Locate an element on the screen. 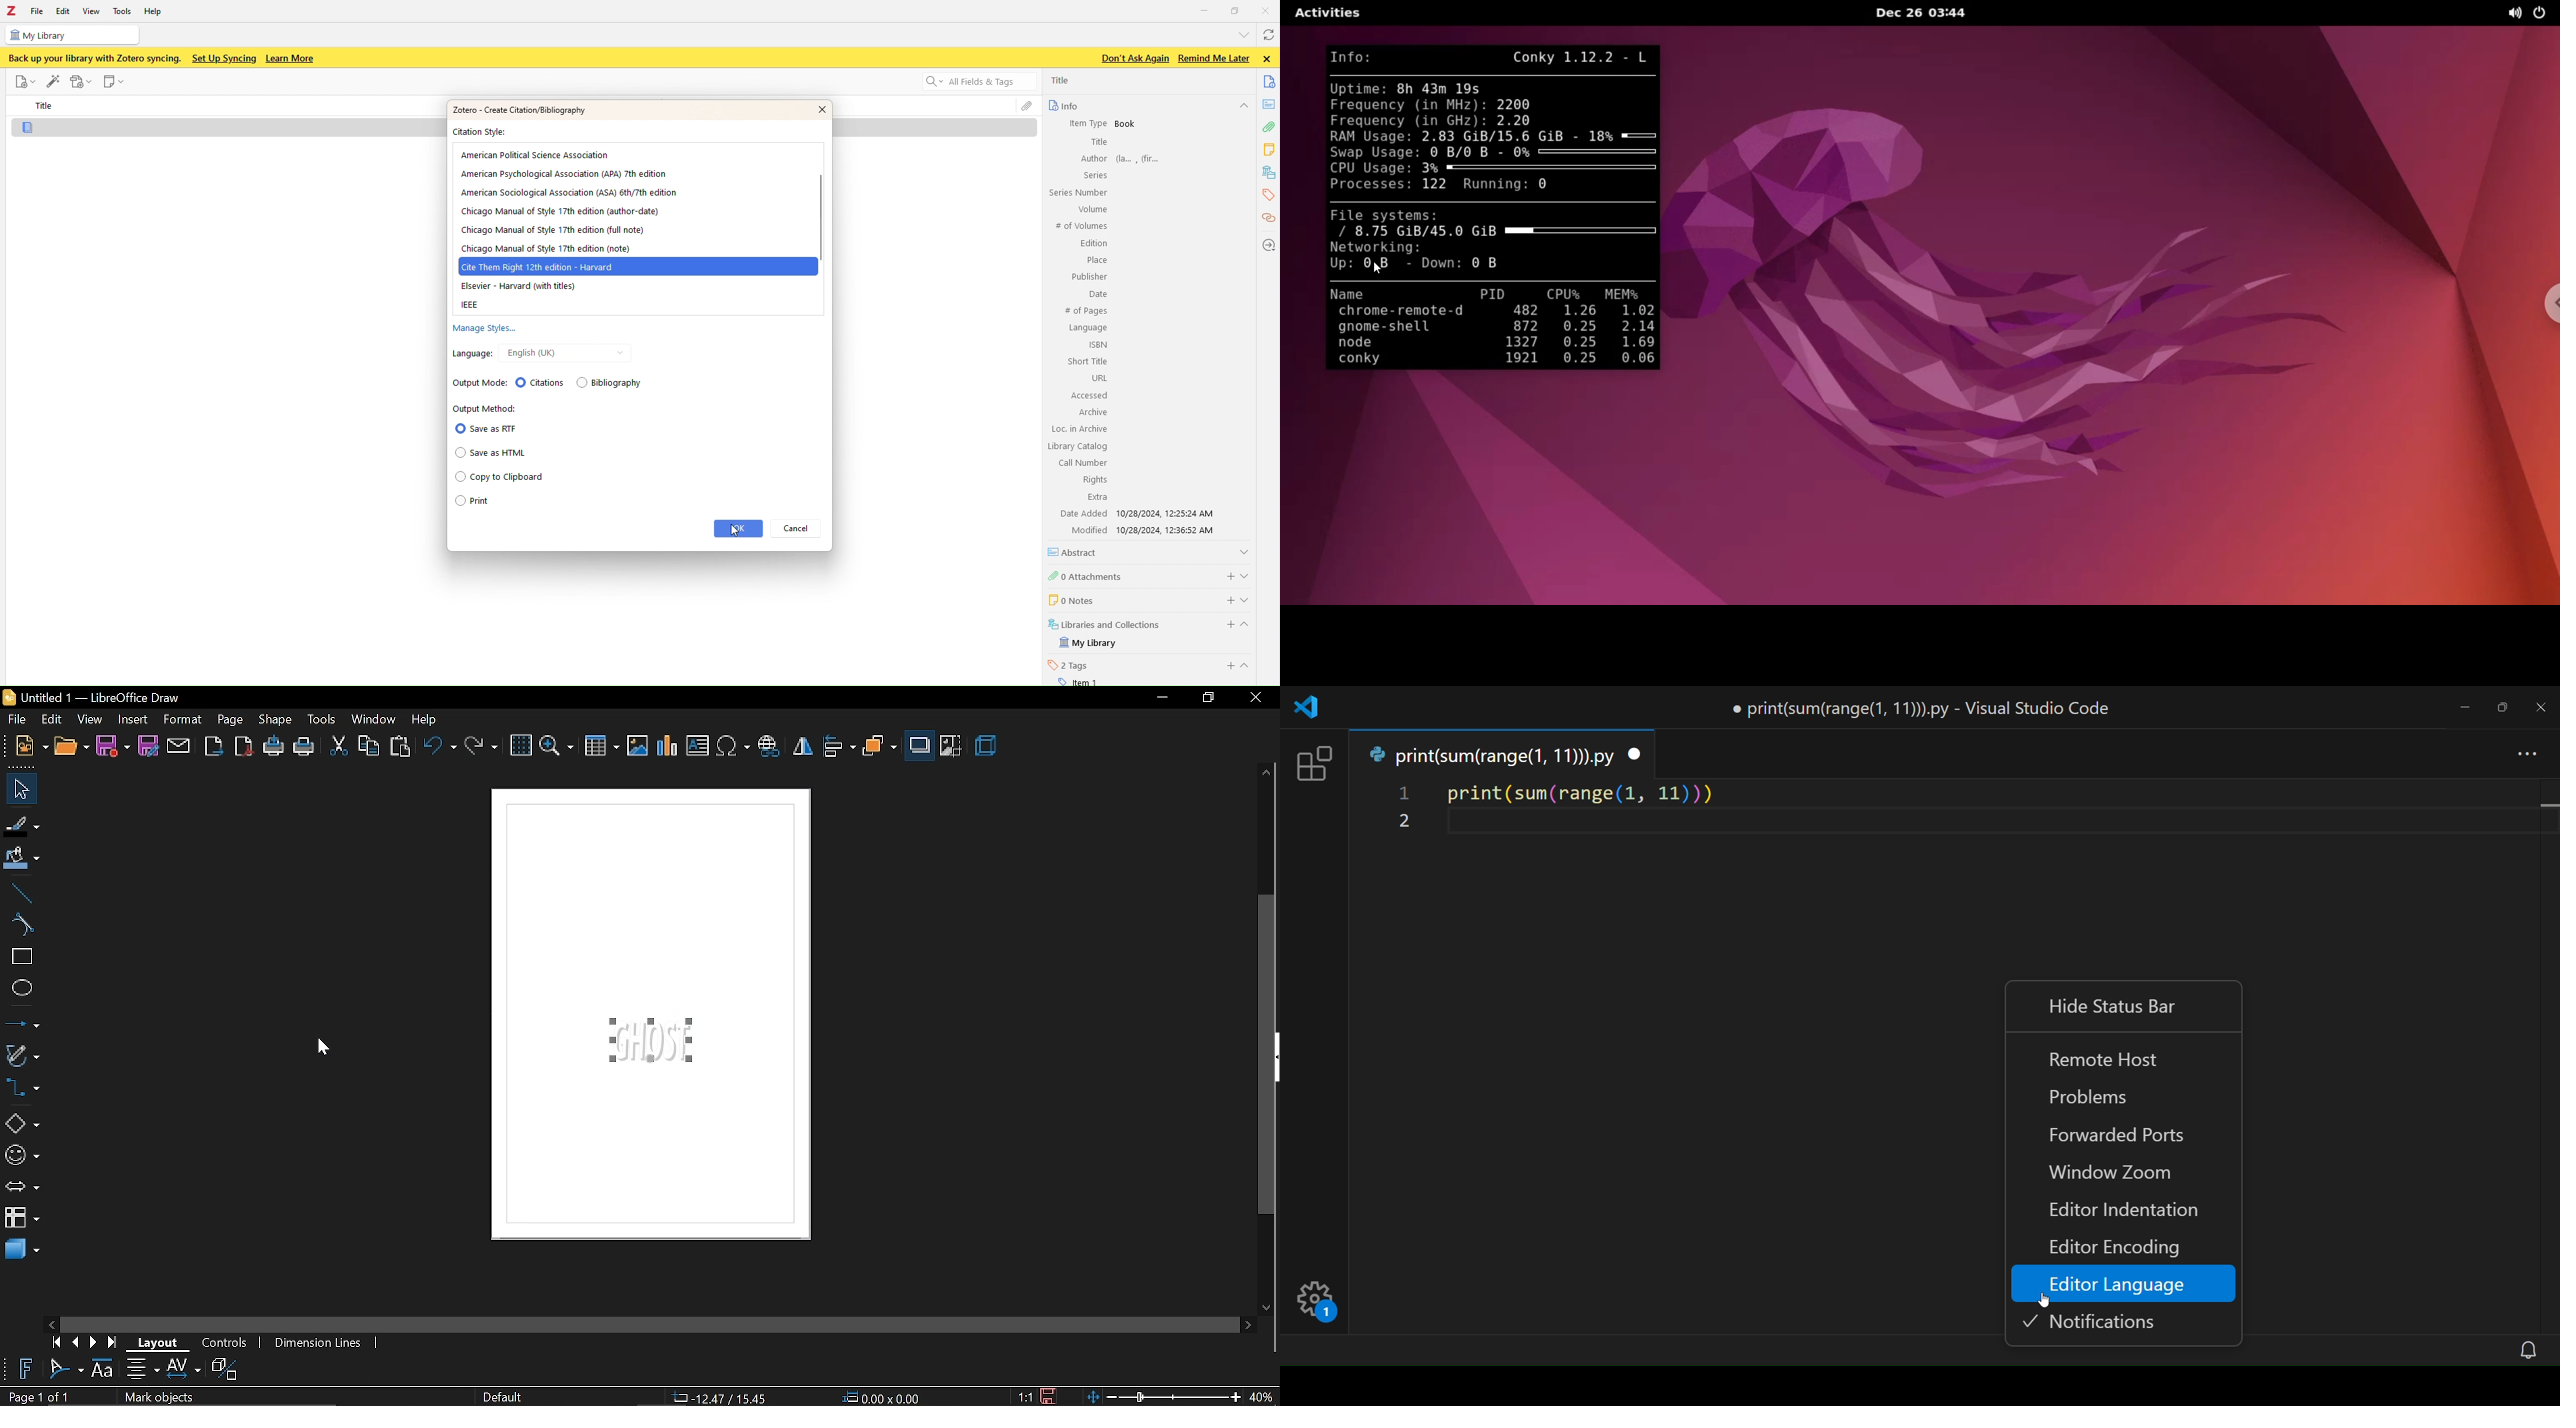  format is located at coordinates (183, 719).